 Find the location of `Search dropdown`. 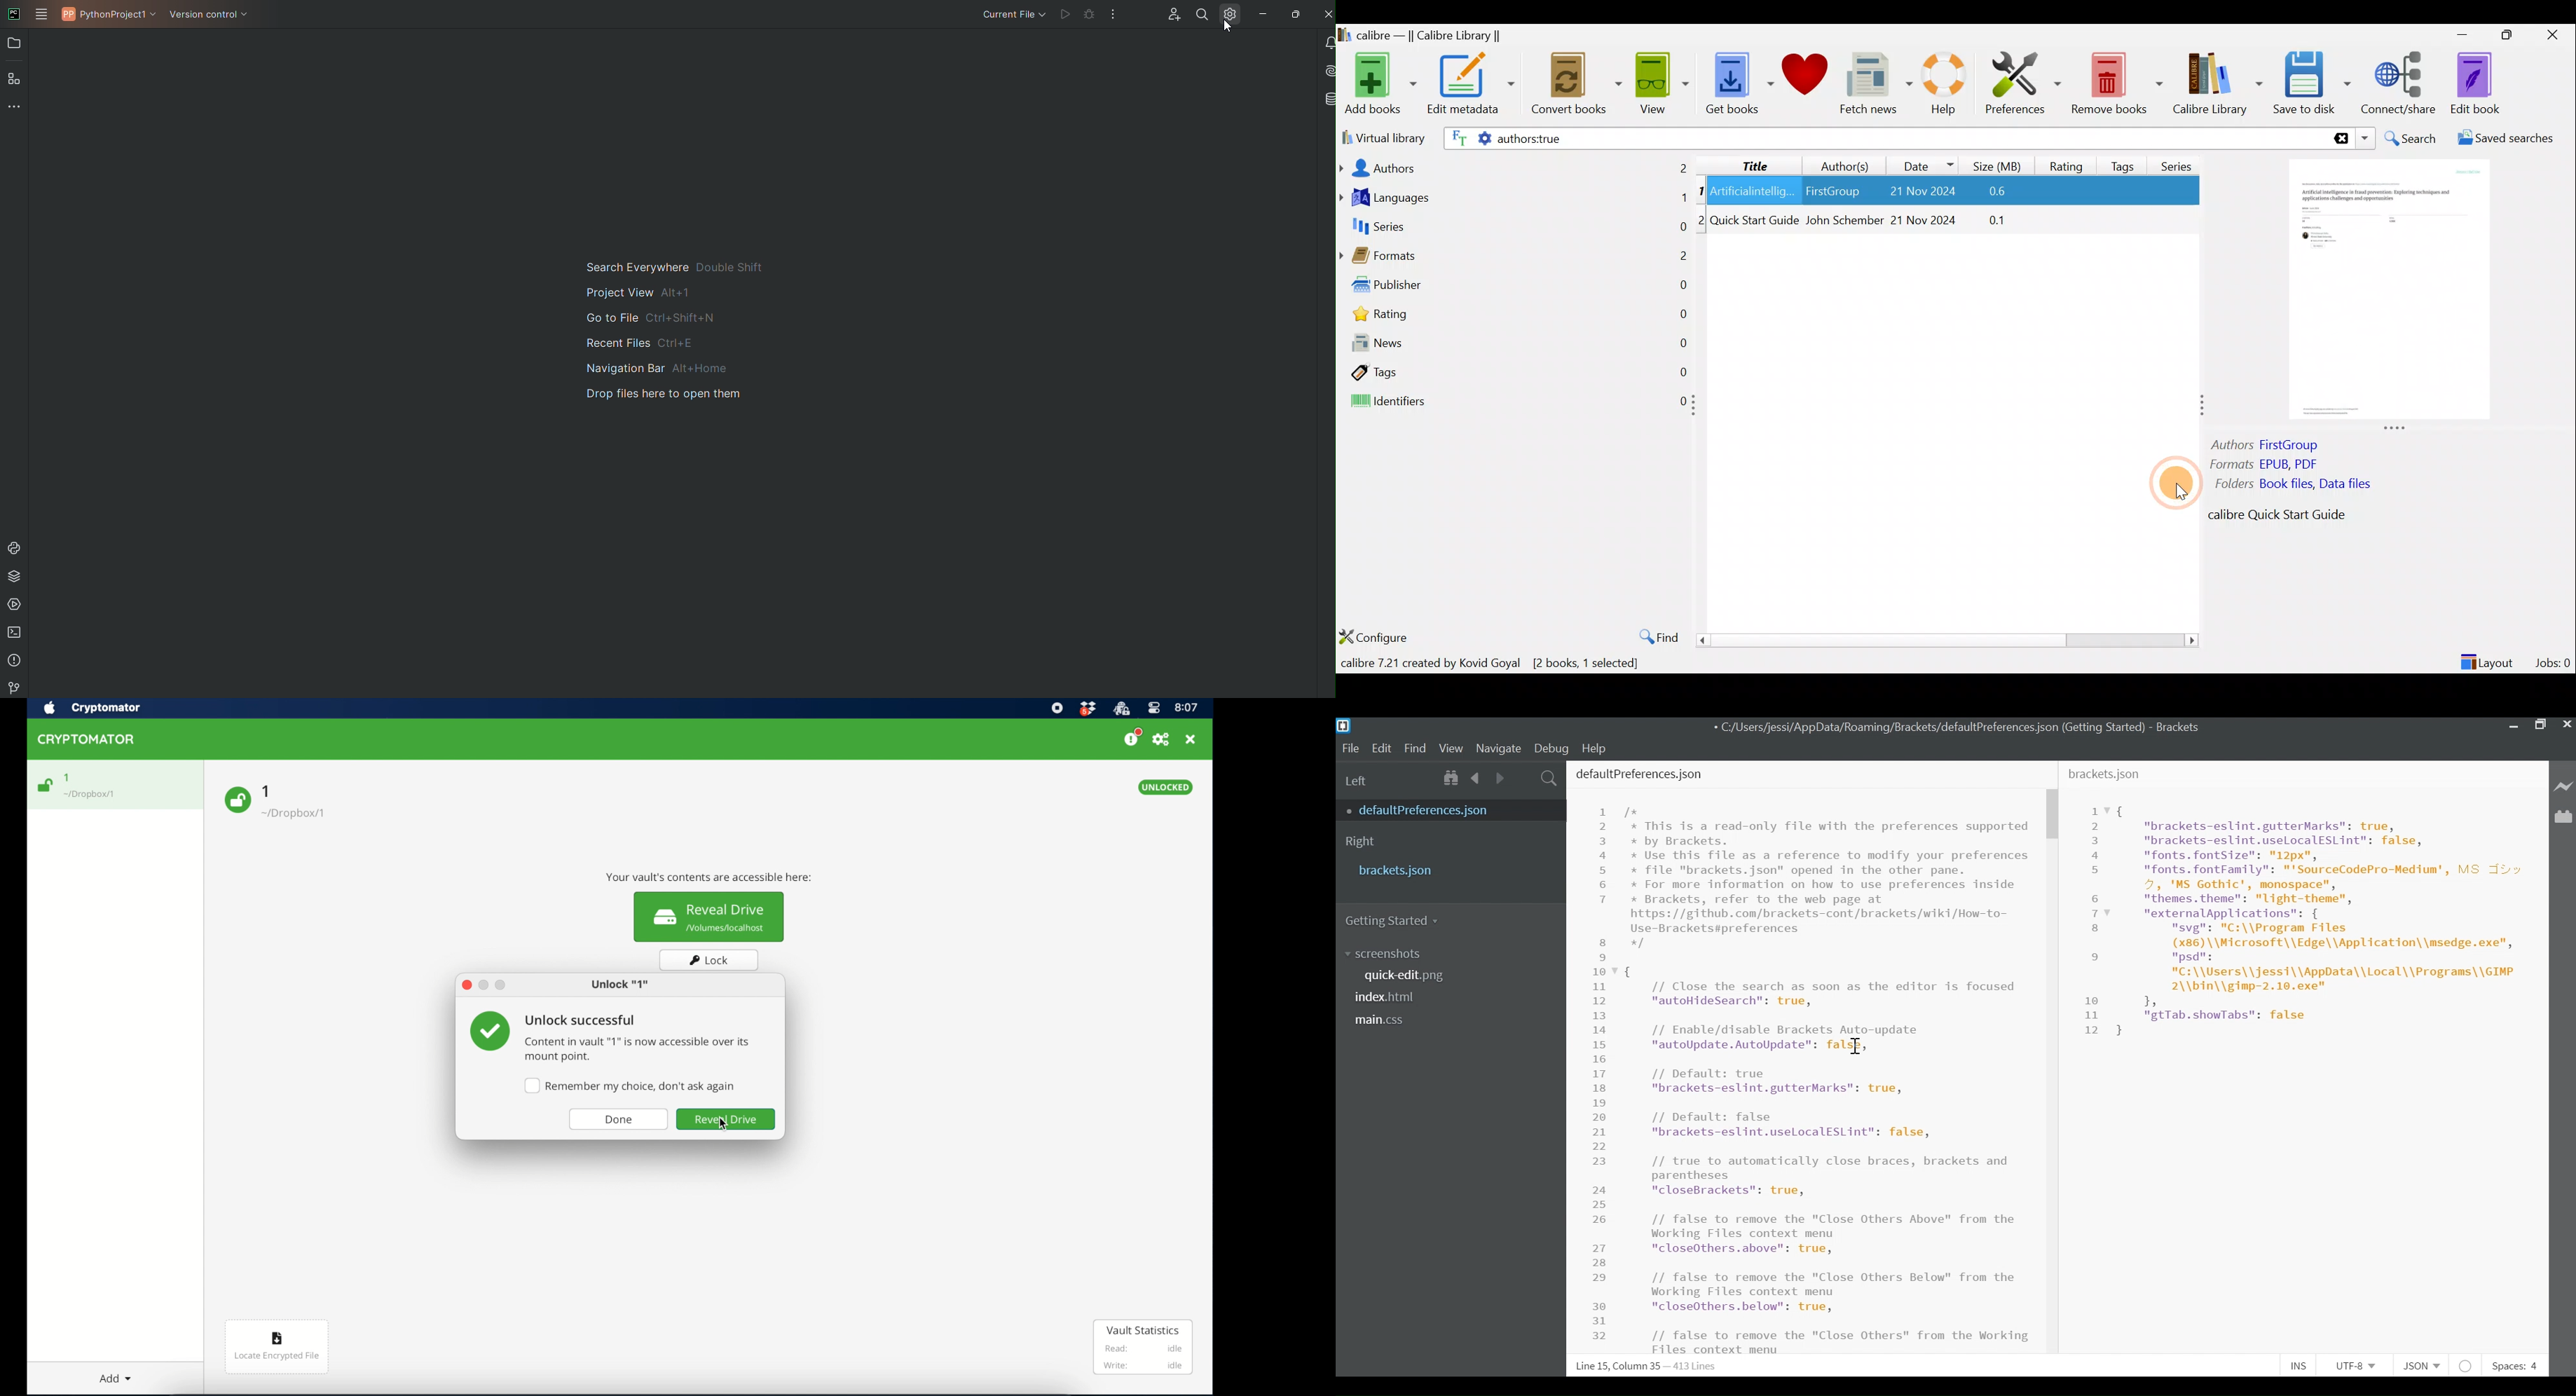

Search dropdown is located at coordinates (2367, 138).